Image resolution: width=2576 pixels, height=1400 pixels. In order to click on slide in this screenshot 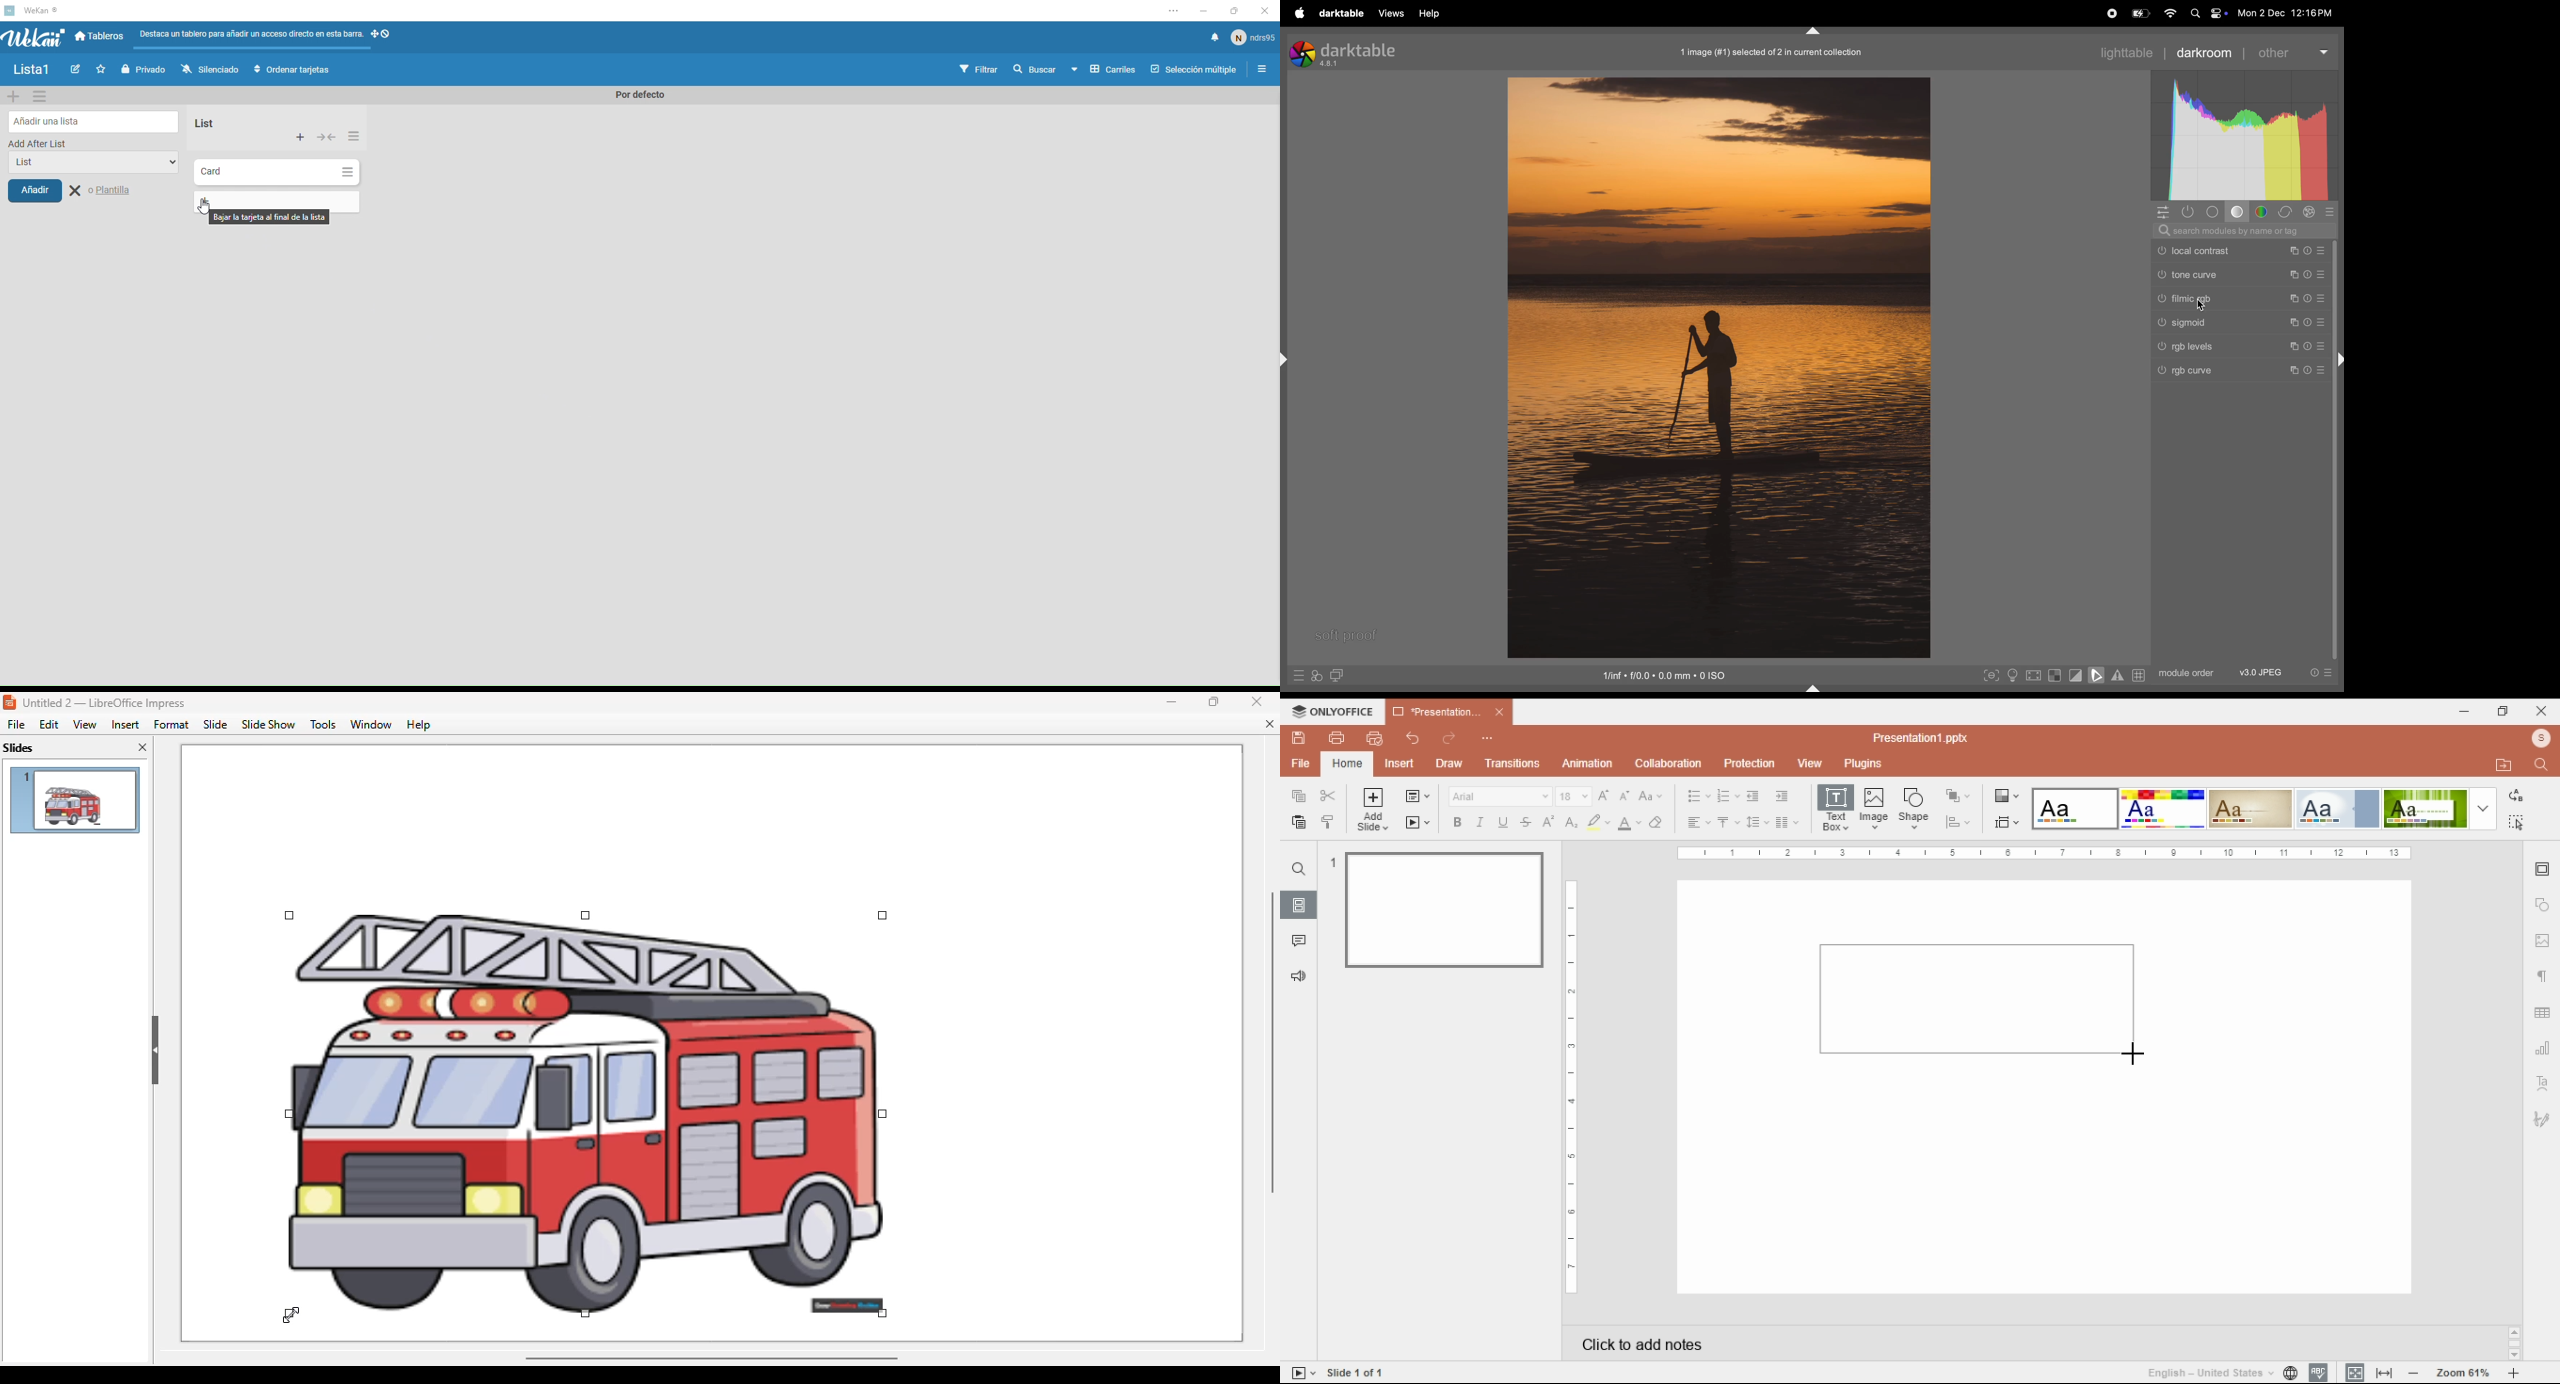, I will do `click(1299, 905)`.